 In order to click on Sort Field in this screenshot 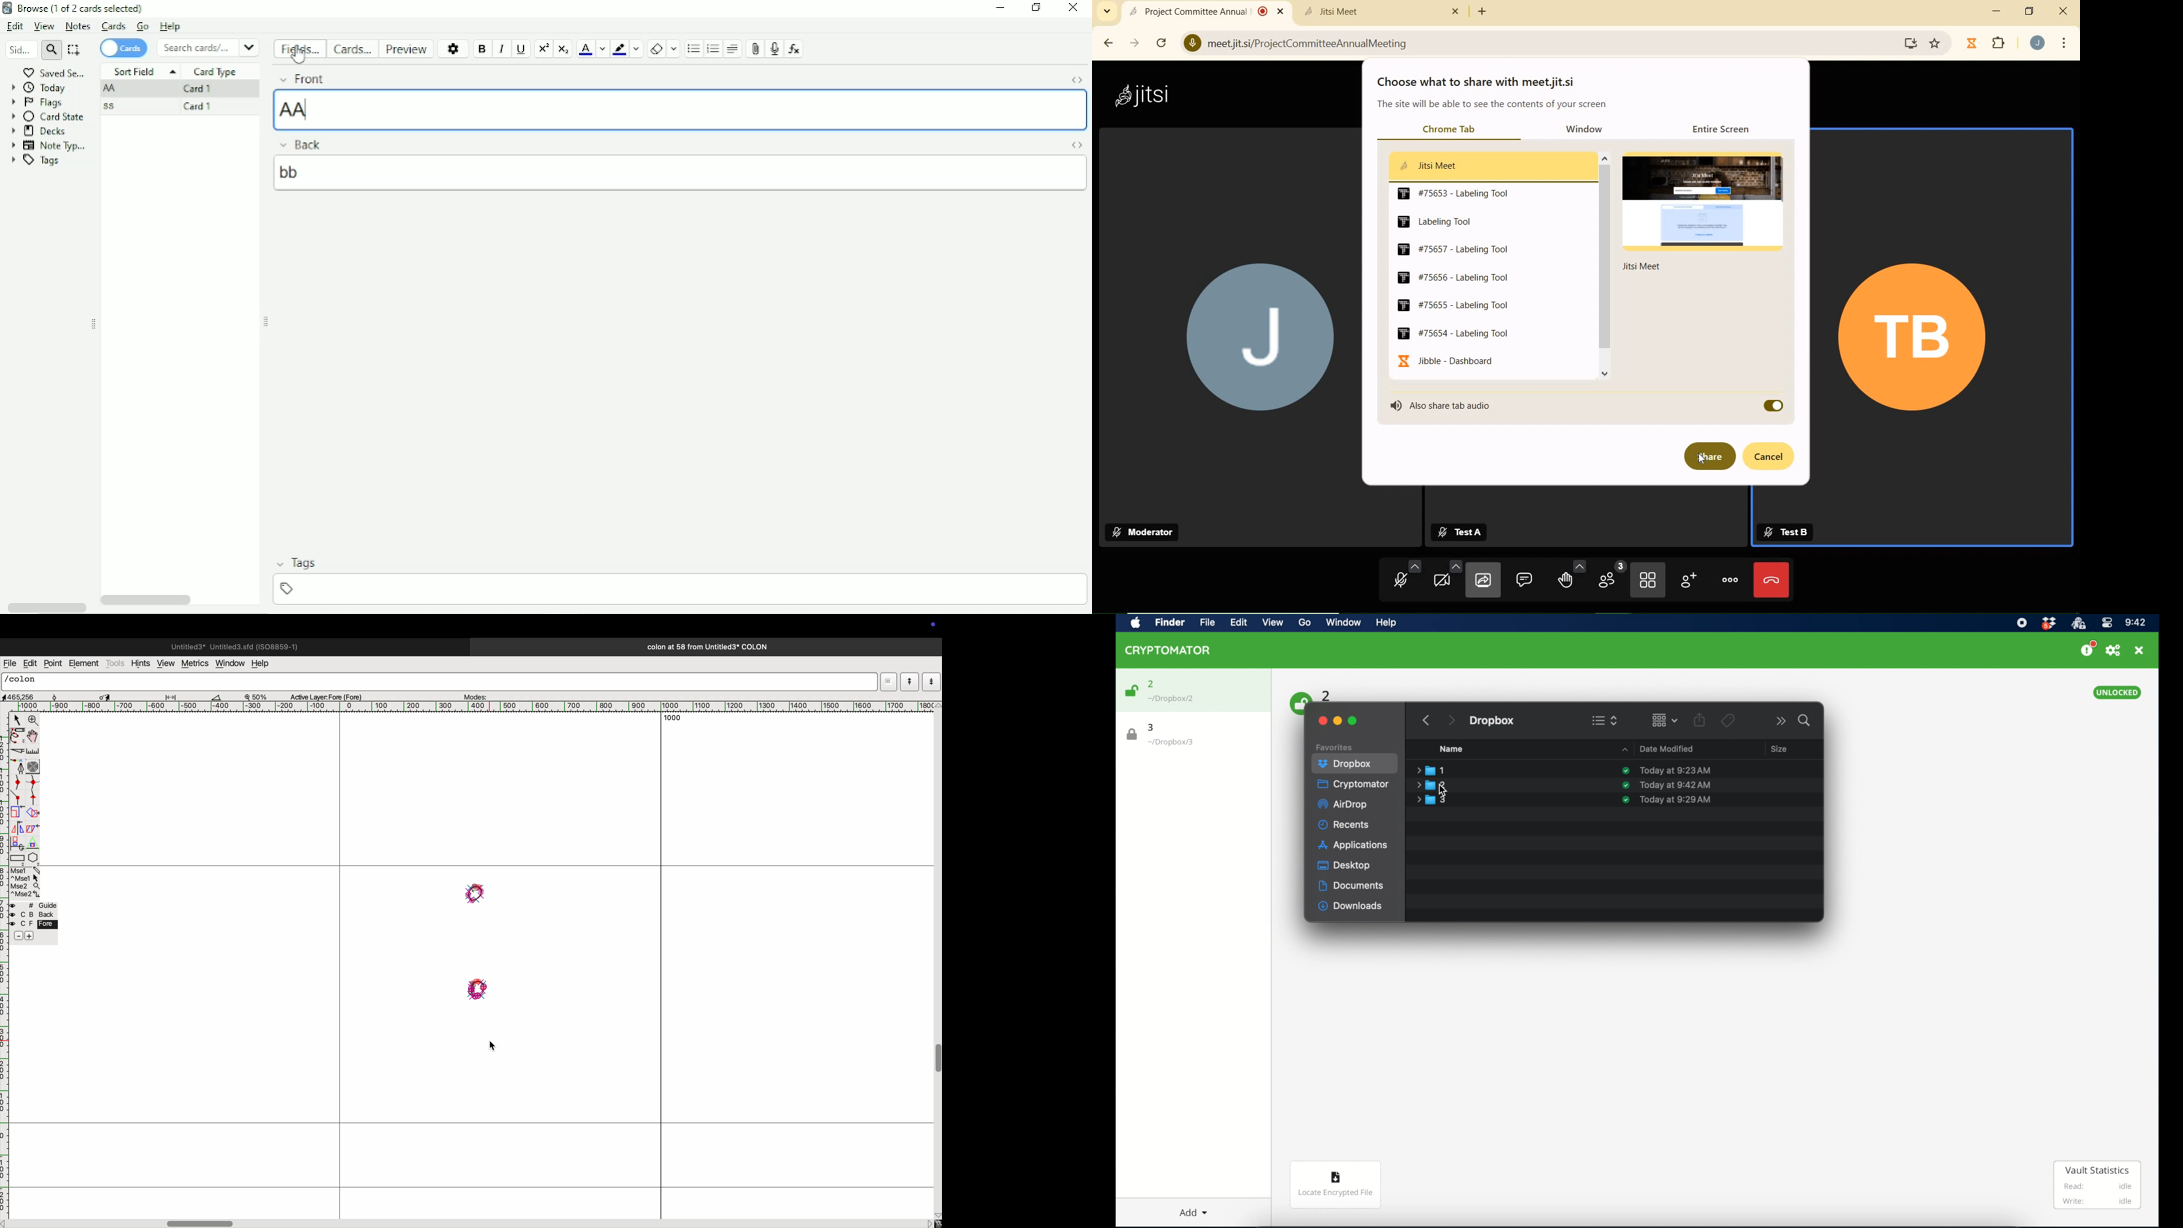, I will do `click(144, 72)`.